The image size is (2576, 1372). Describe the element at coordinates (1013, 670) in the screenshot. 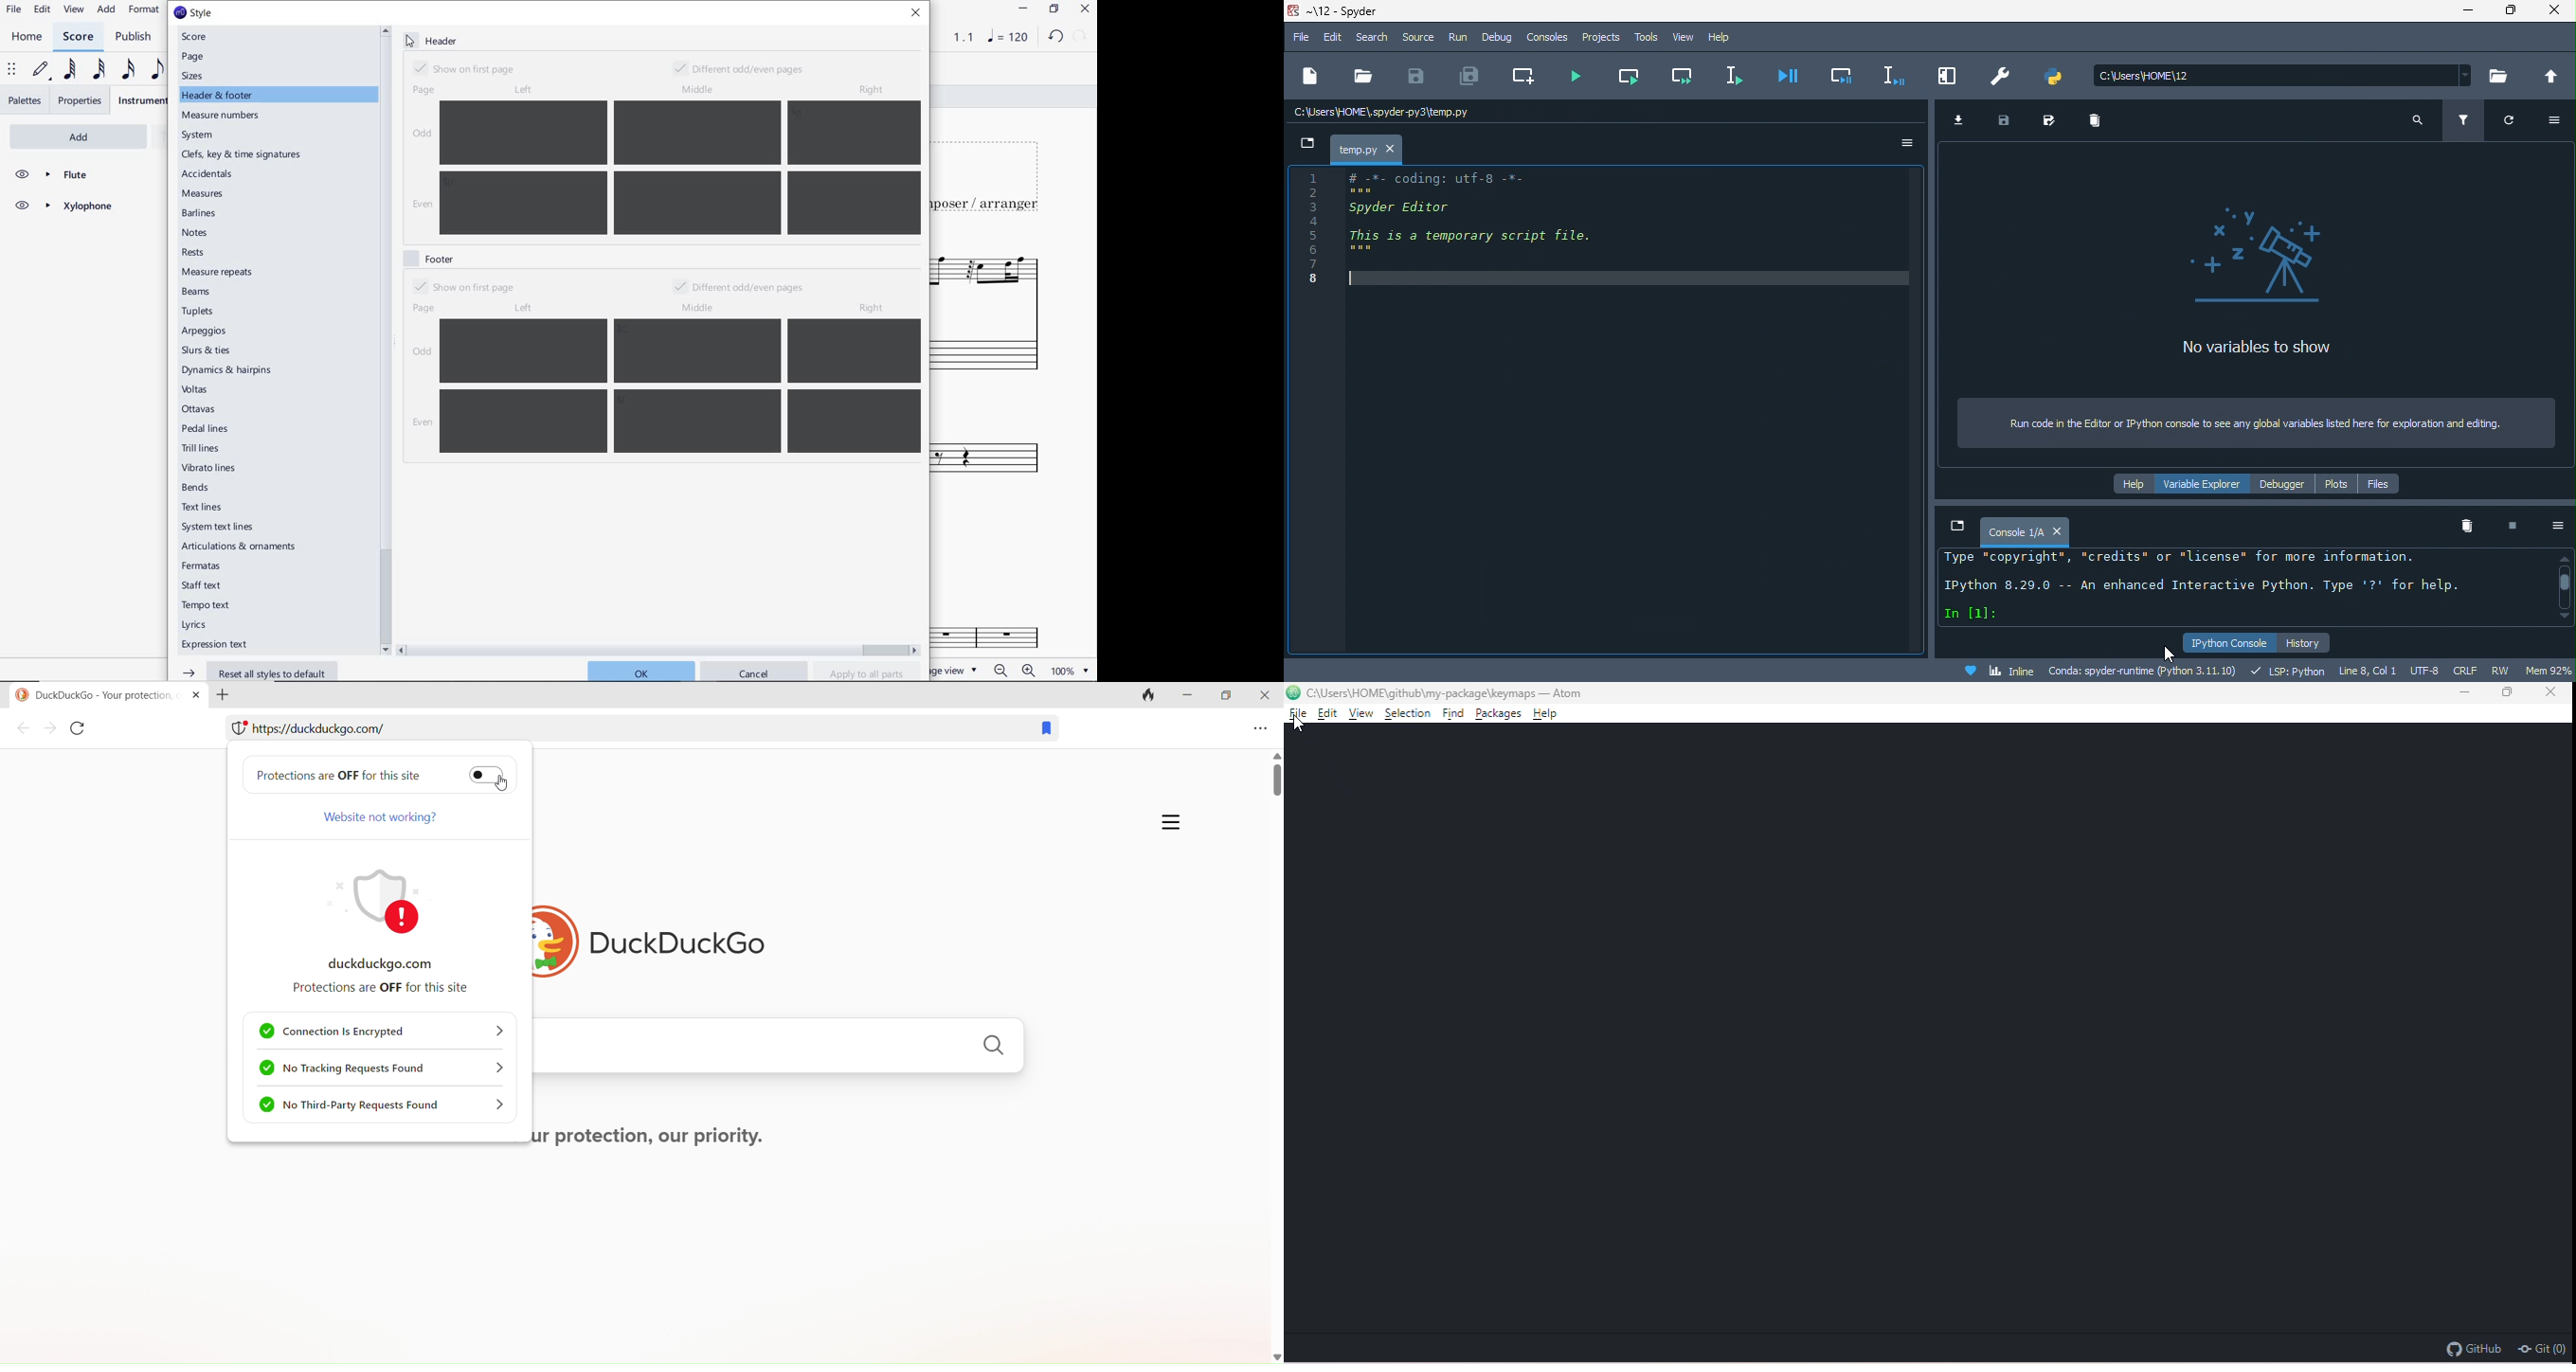

I see `zoom in or zoom out` at that location.